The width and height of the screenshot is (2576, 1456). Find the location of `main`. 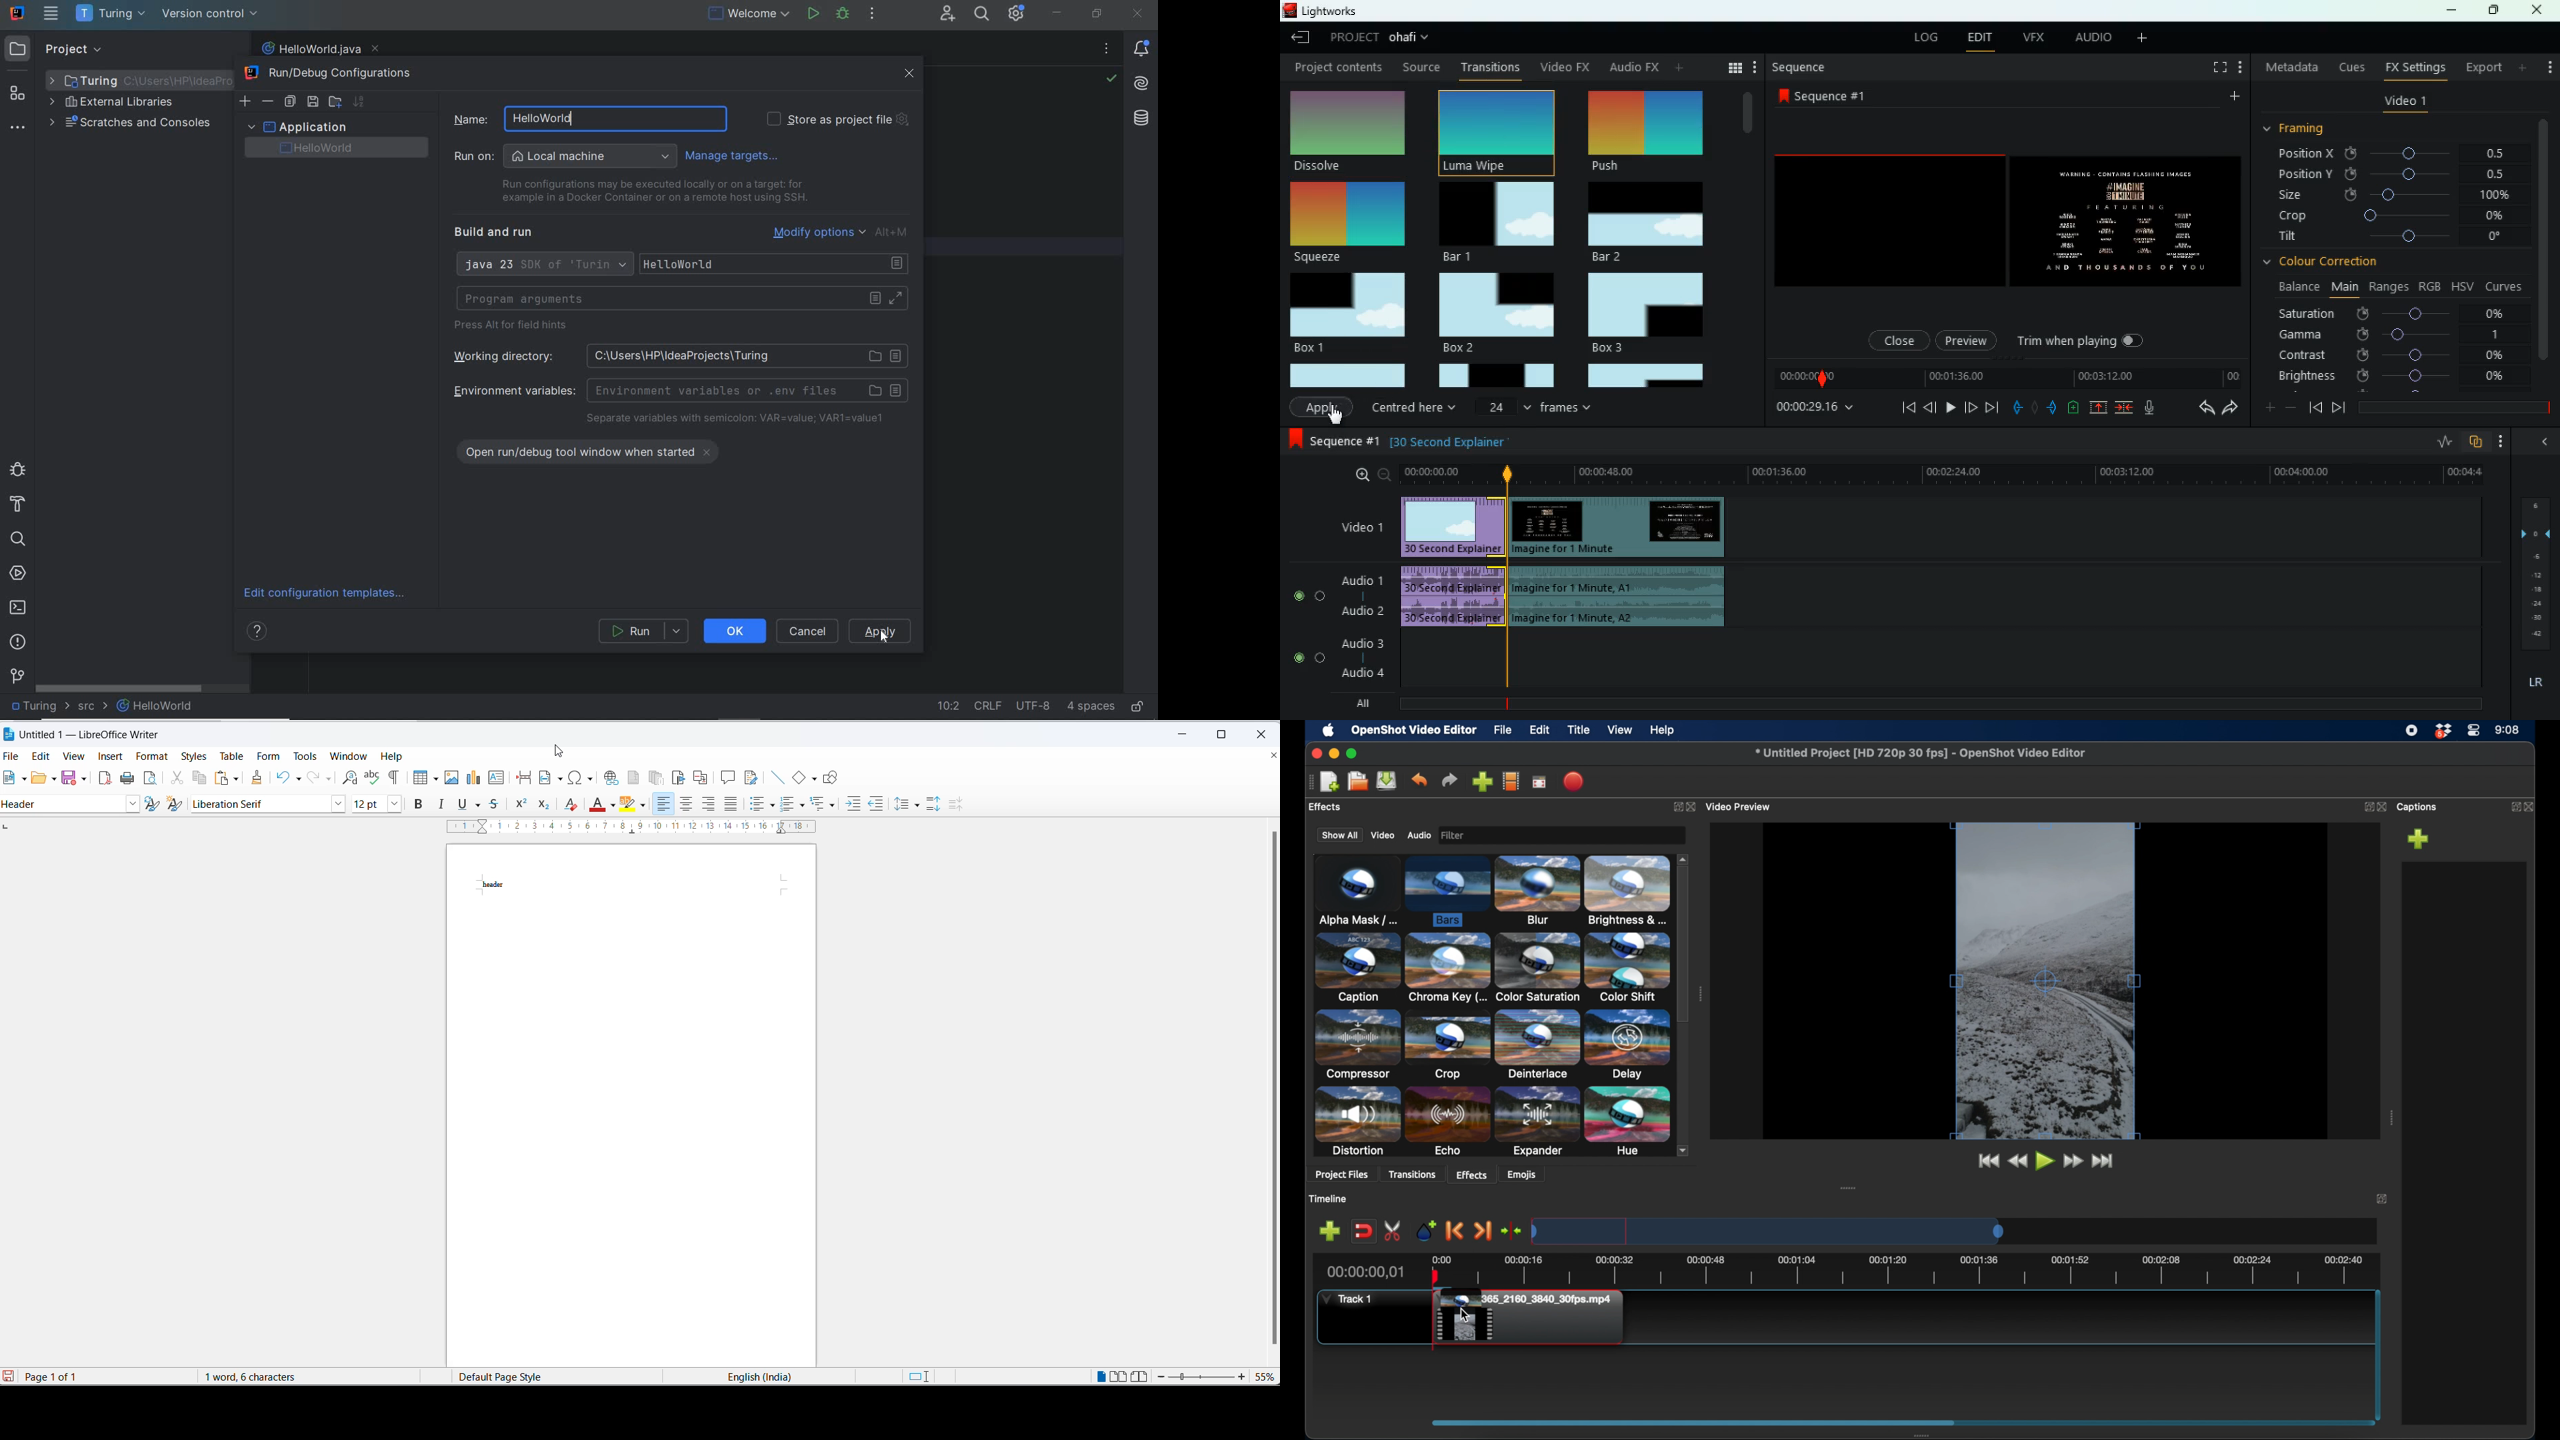

main is located at coordinates (2344, 285).